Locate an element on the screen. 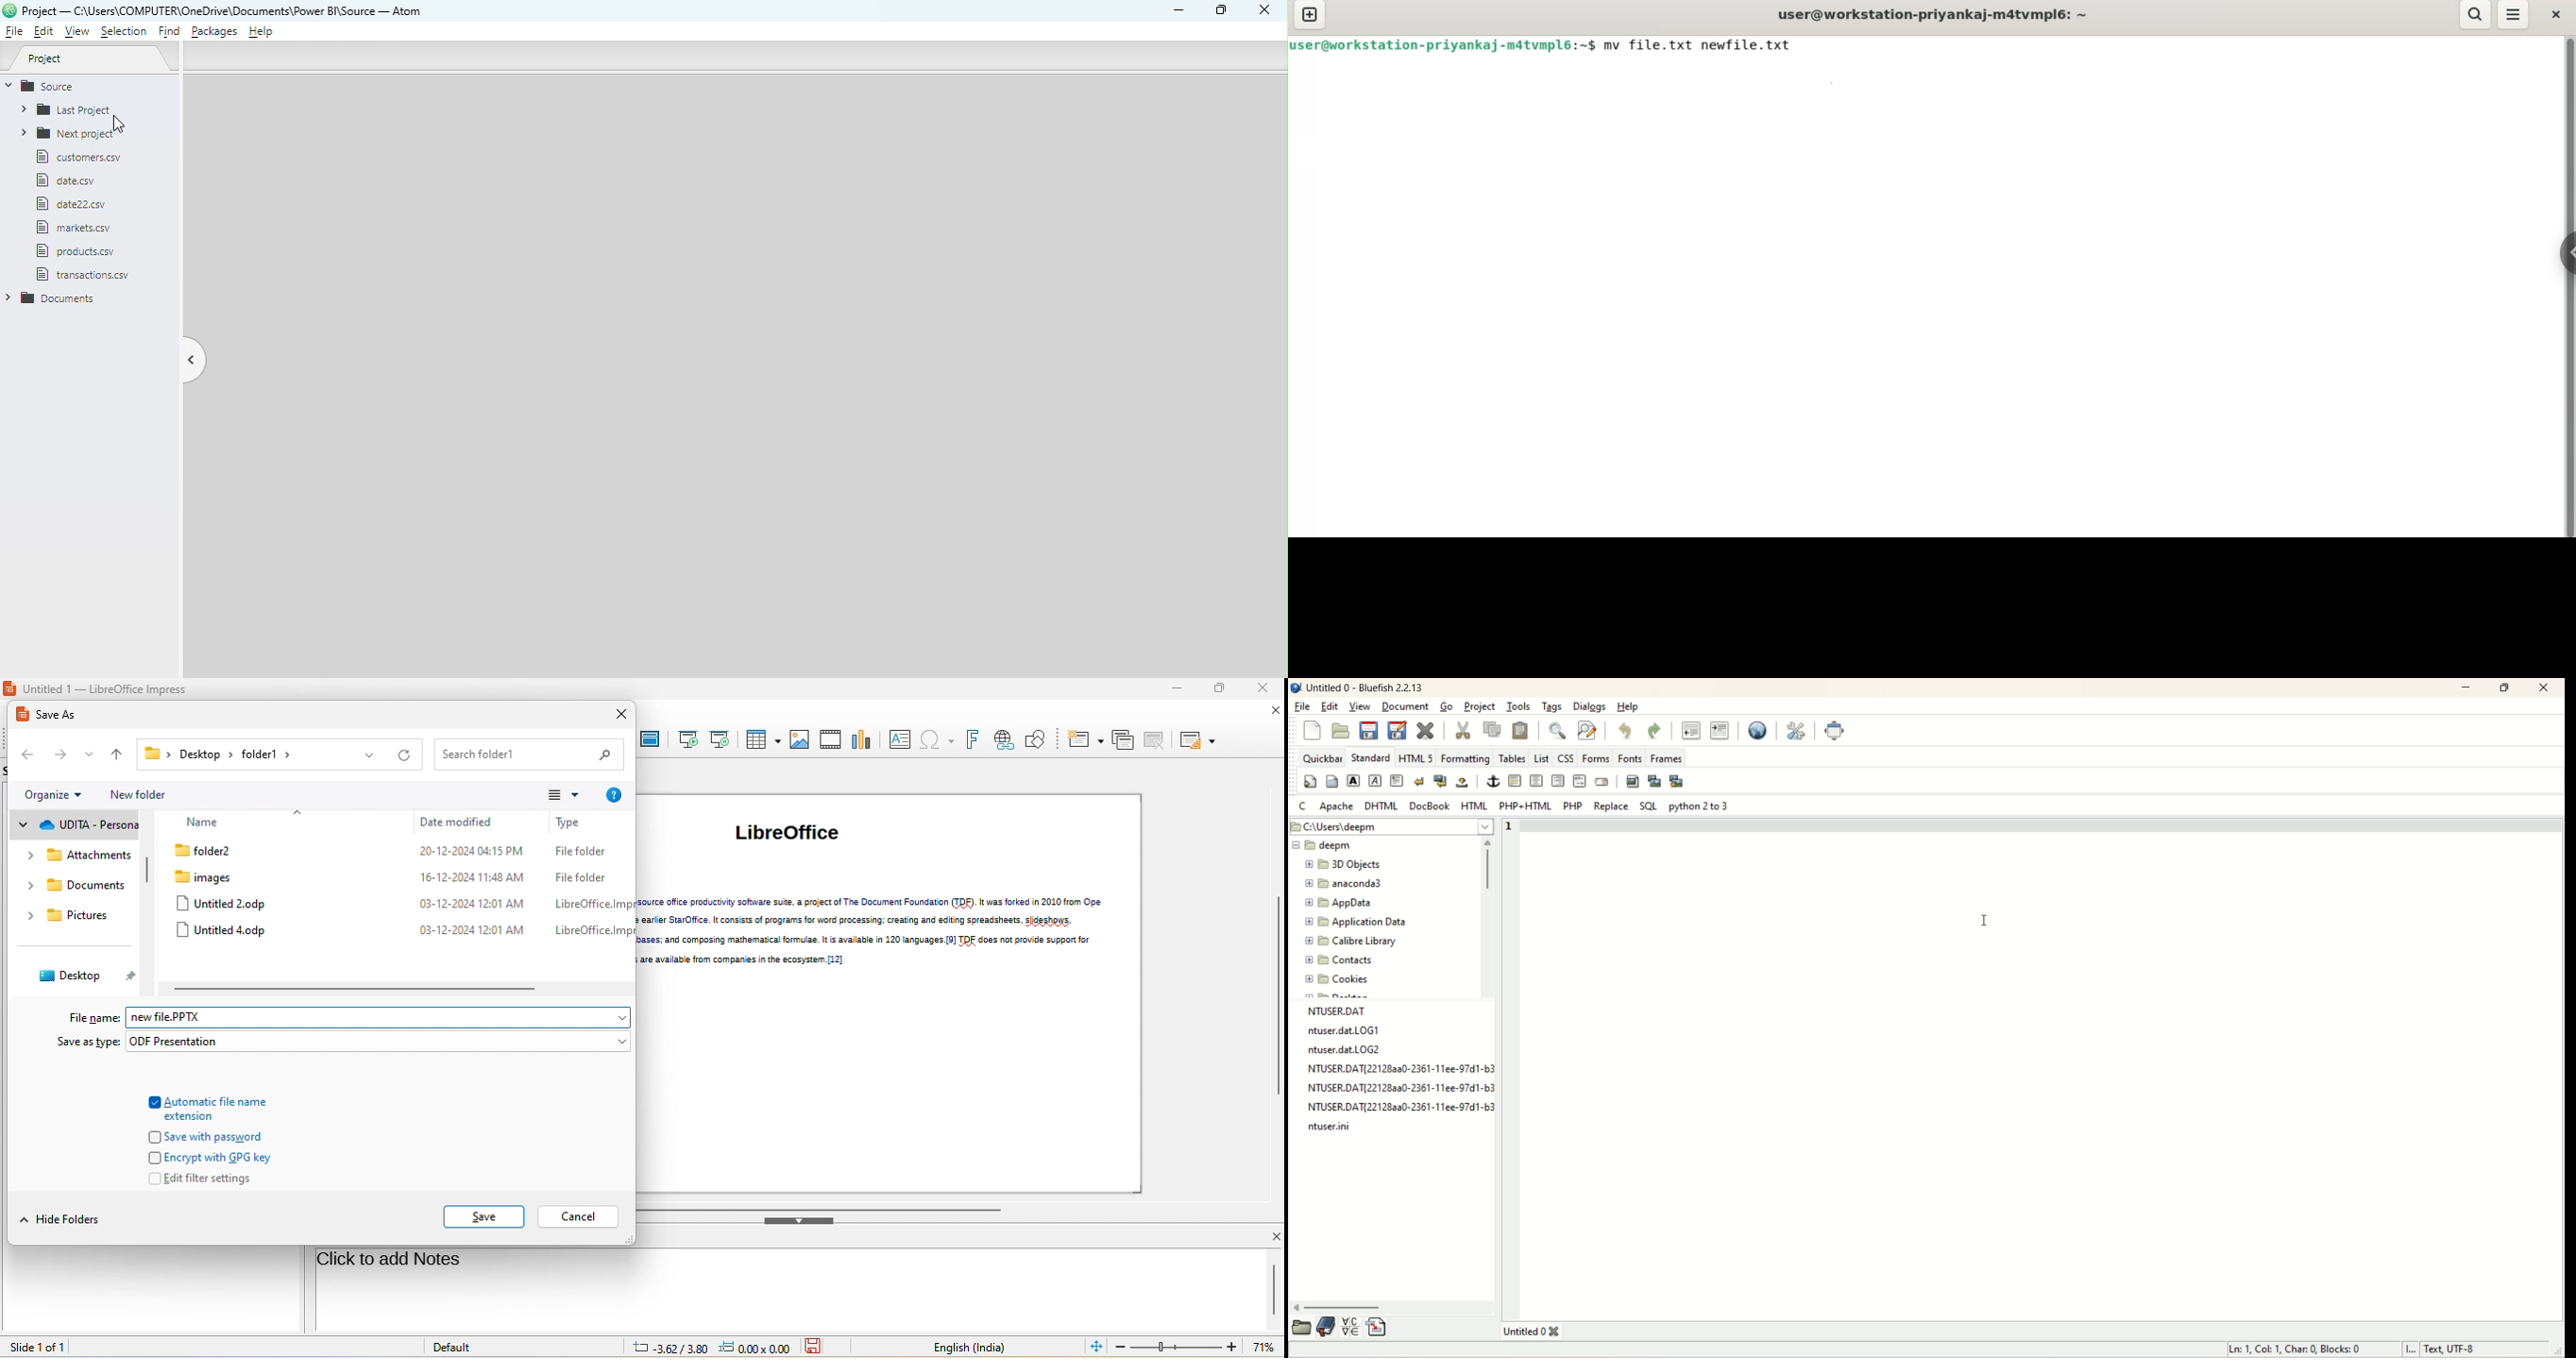 This screenshot has height=1372, width=2576. advance find and replace is located at coordinates (1586, 731).